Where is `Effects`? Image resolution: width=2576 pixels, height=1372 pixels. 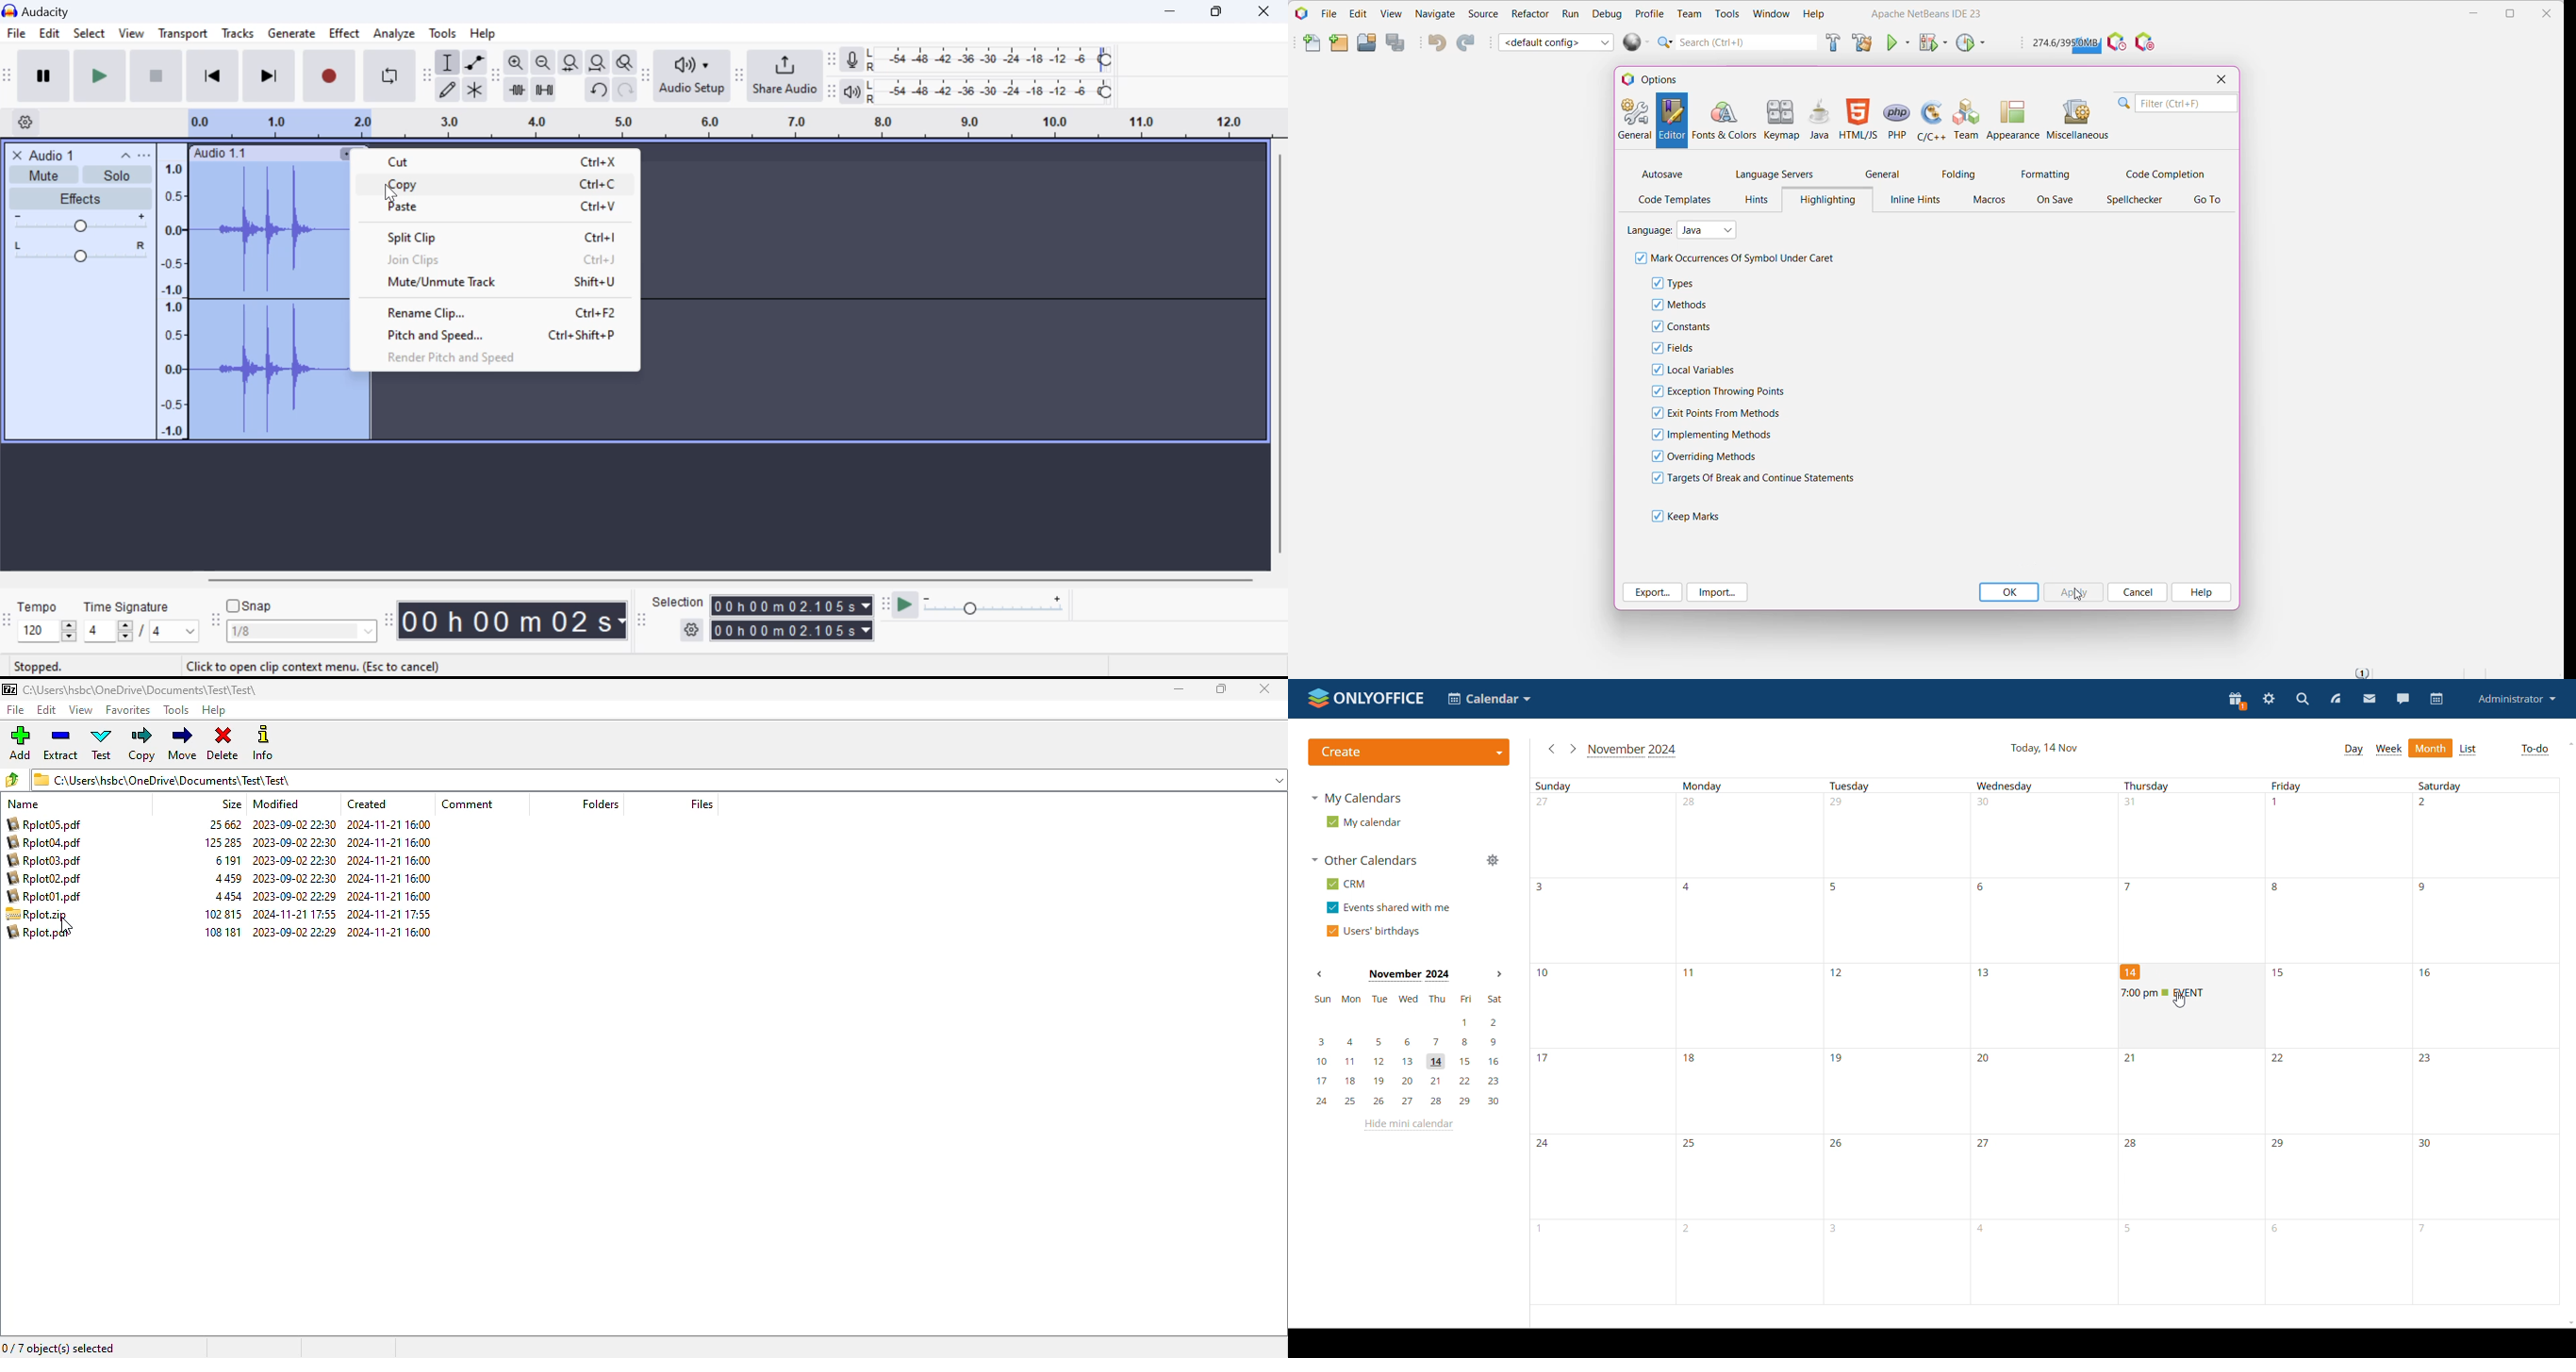 Effects is located at coordinates (79, 199).